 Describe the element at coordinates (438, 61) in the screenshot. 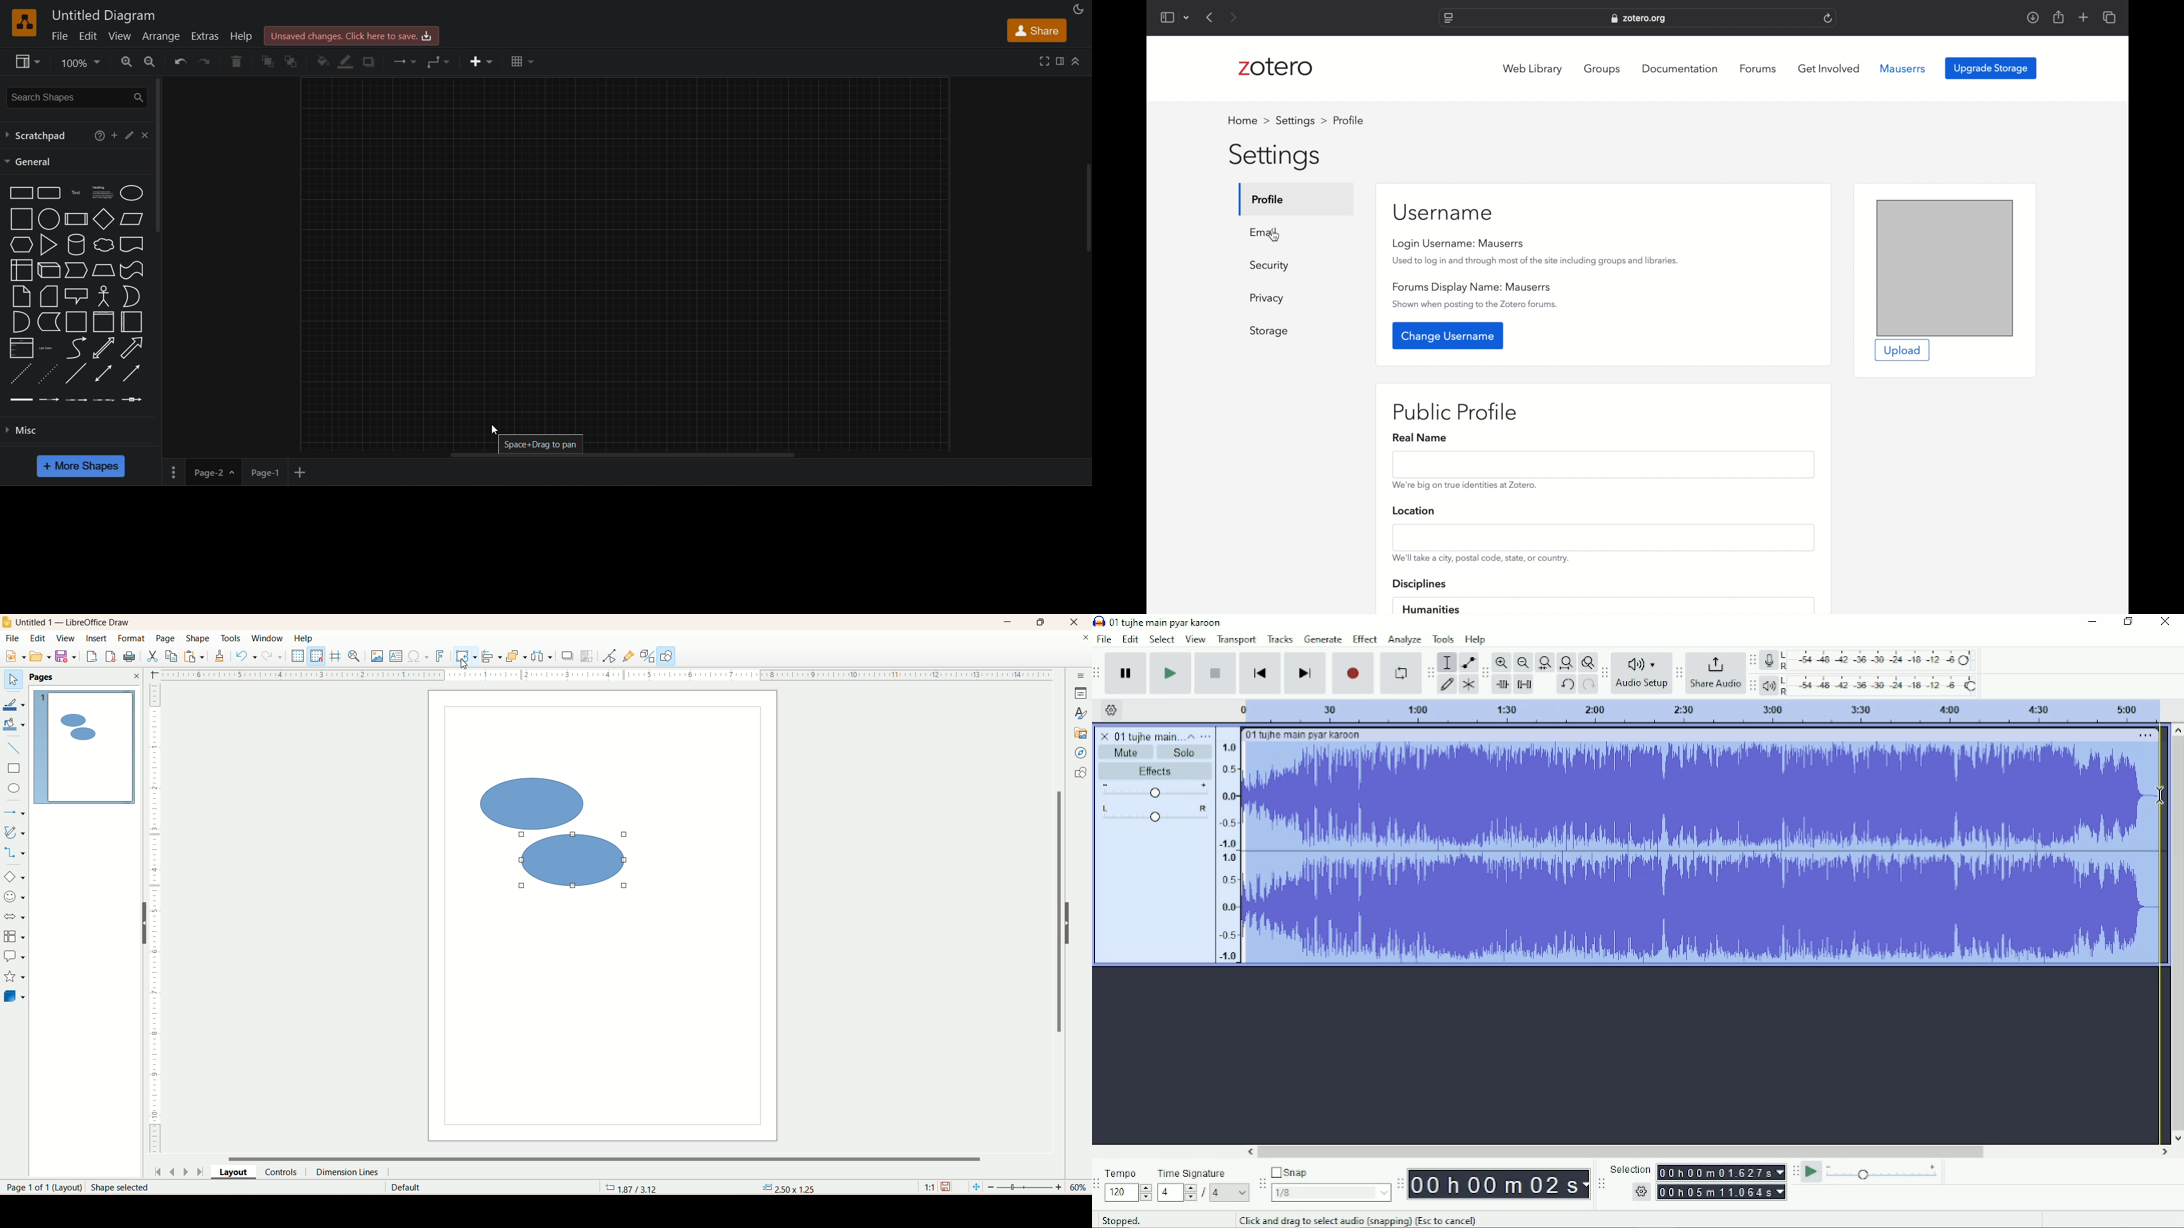

I see `waypoints` at that location.